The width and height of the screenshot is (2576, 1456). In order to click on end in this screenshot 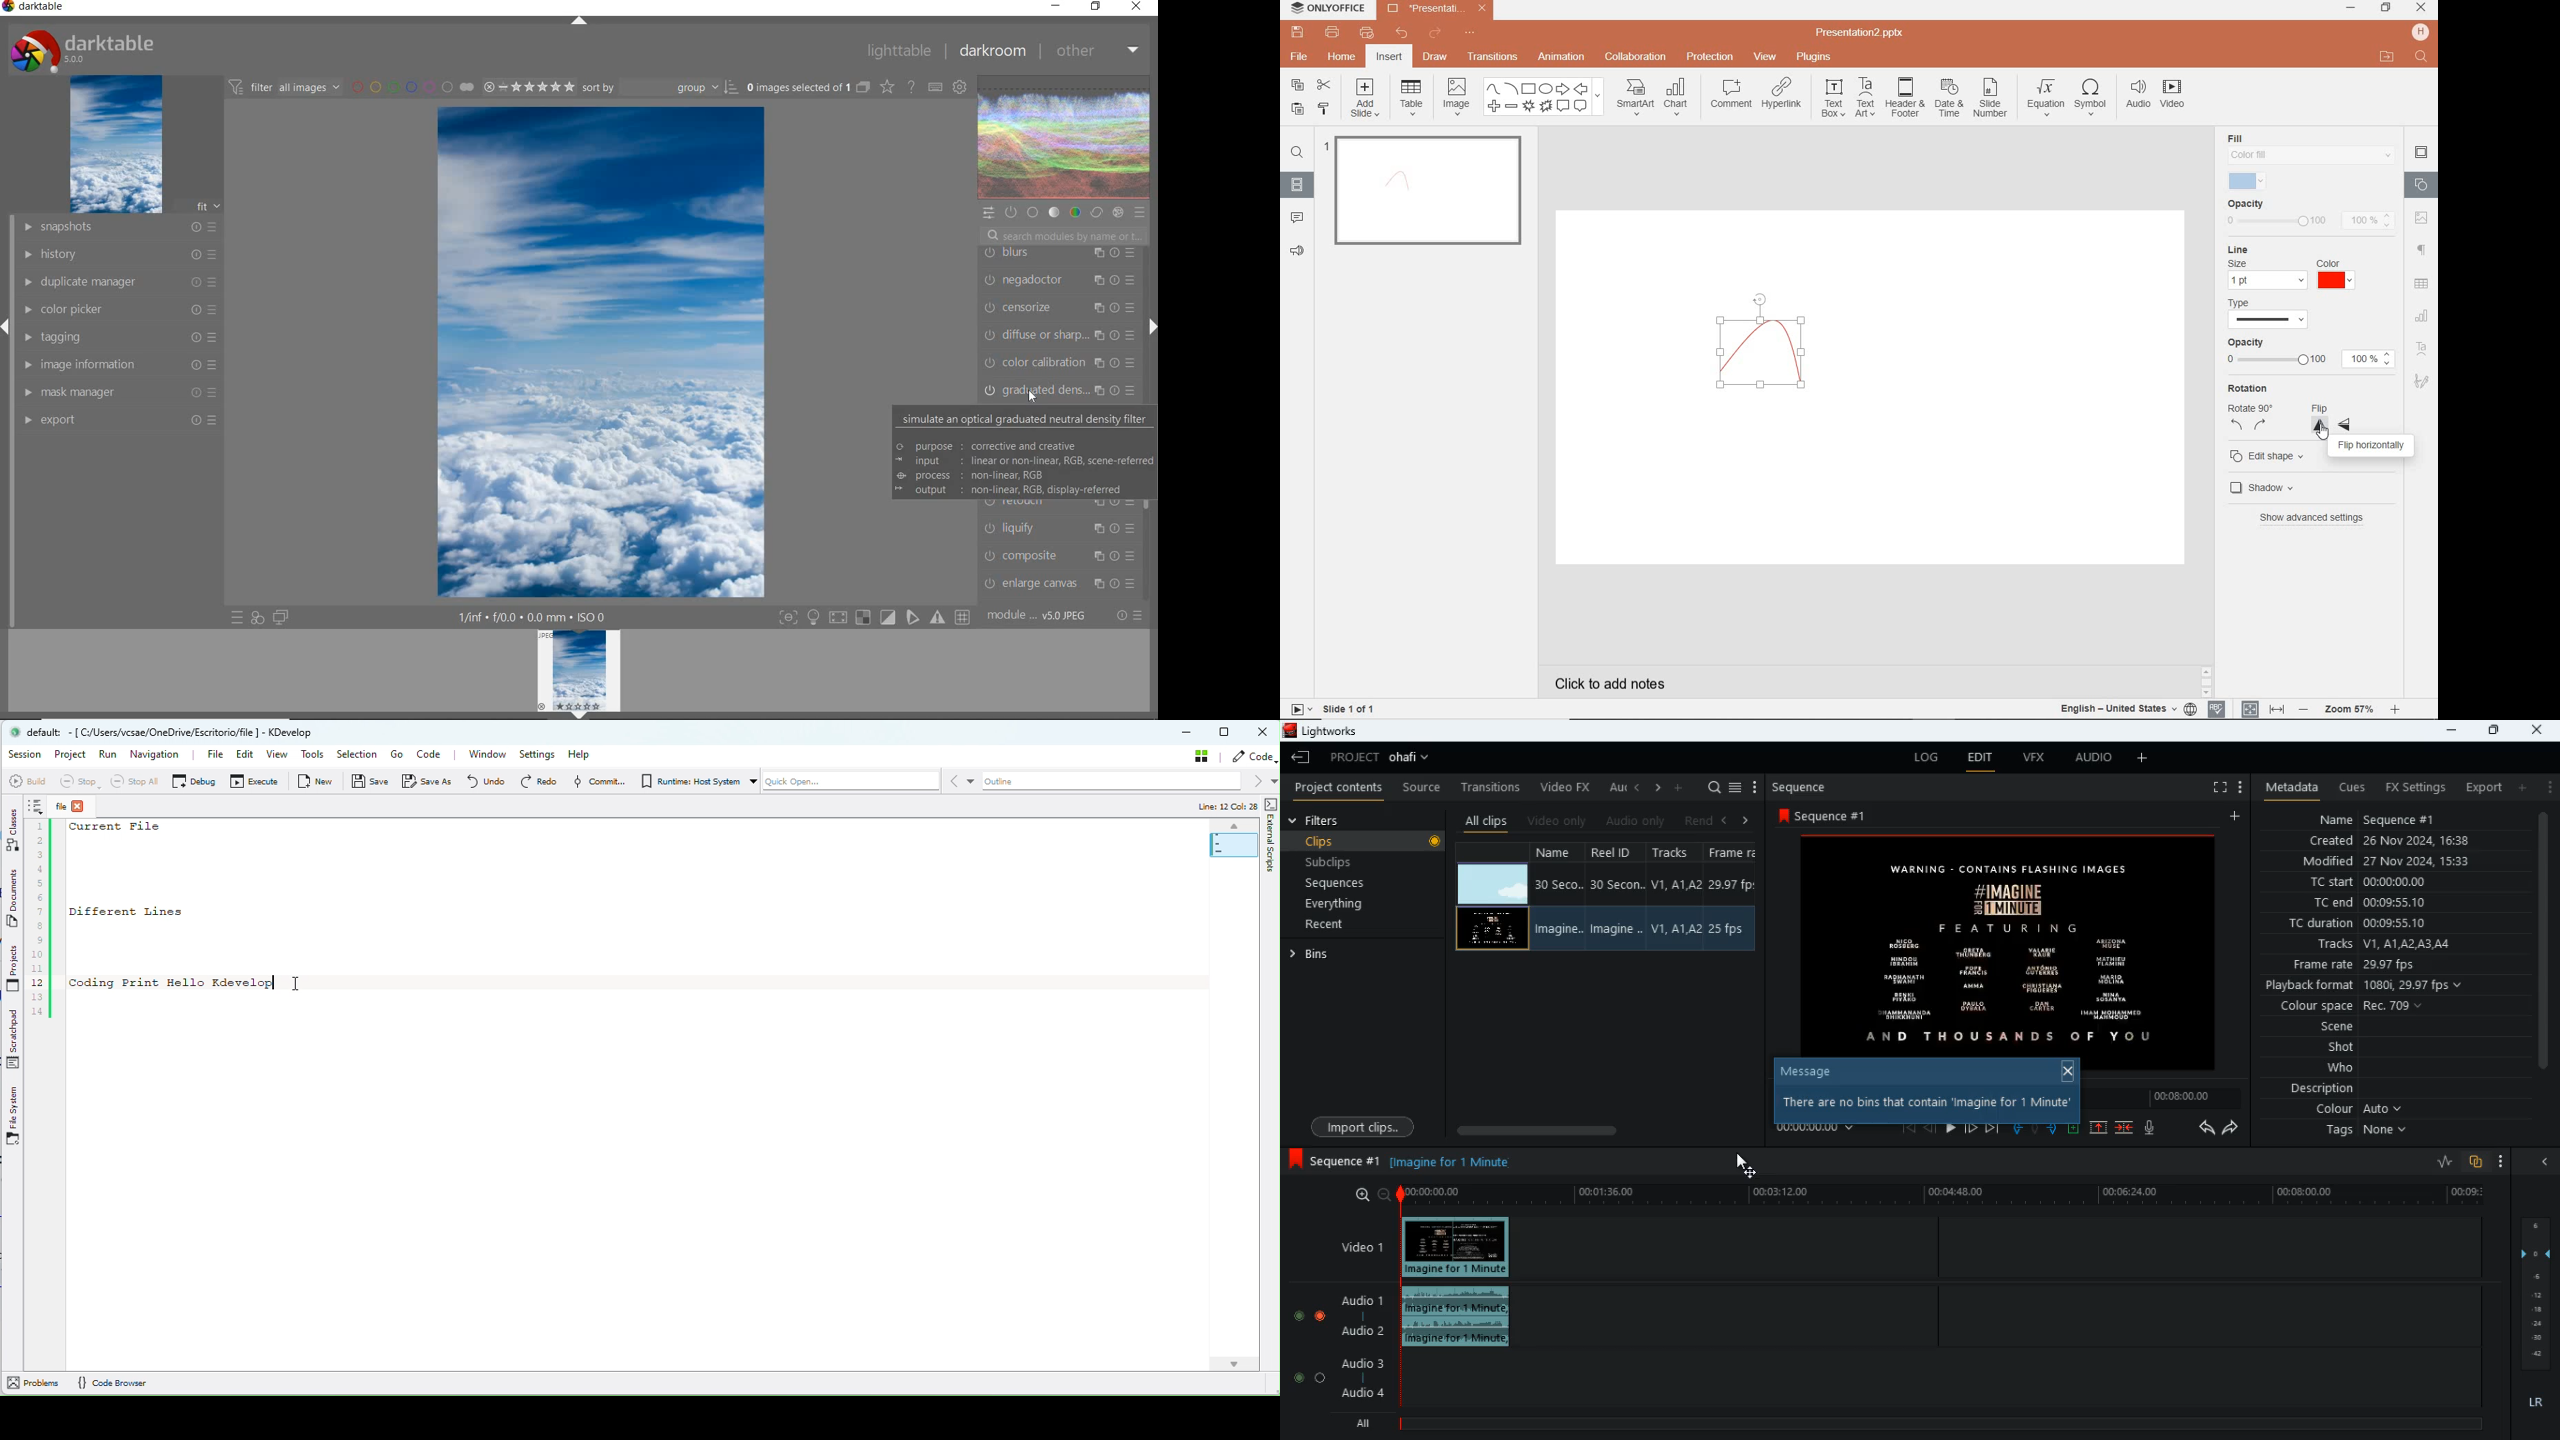, I will do `click(1990, 1127)`.